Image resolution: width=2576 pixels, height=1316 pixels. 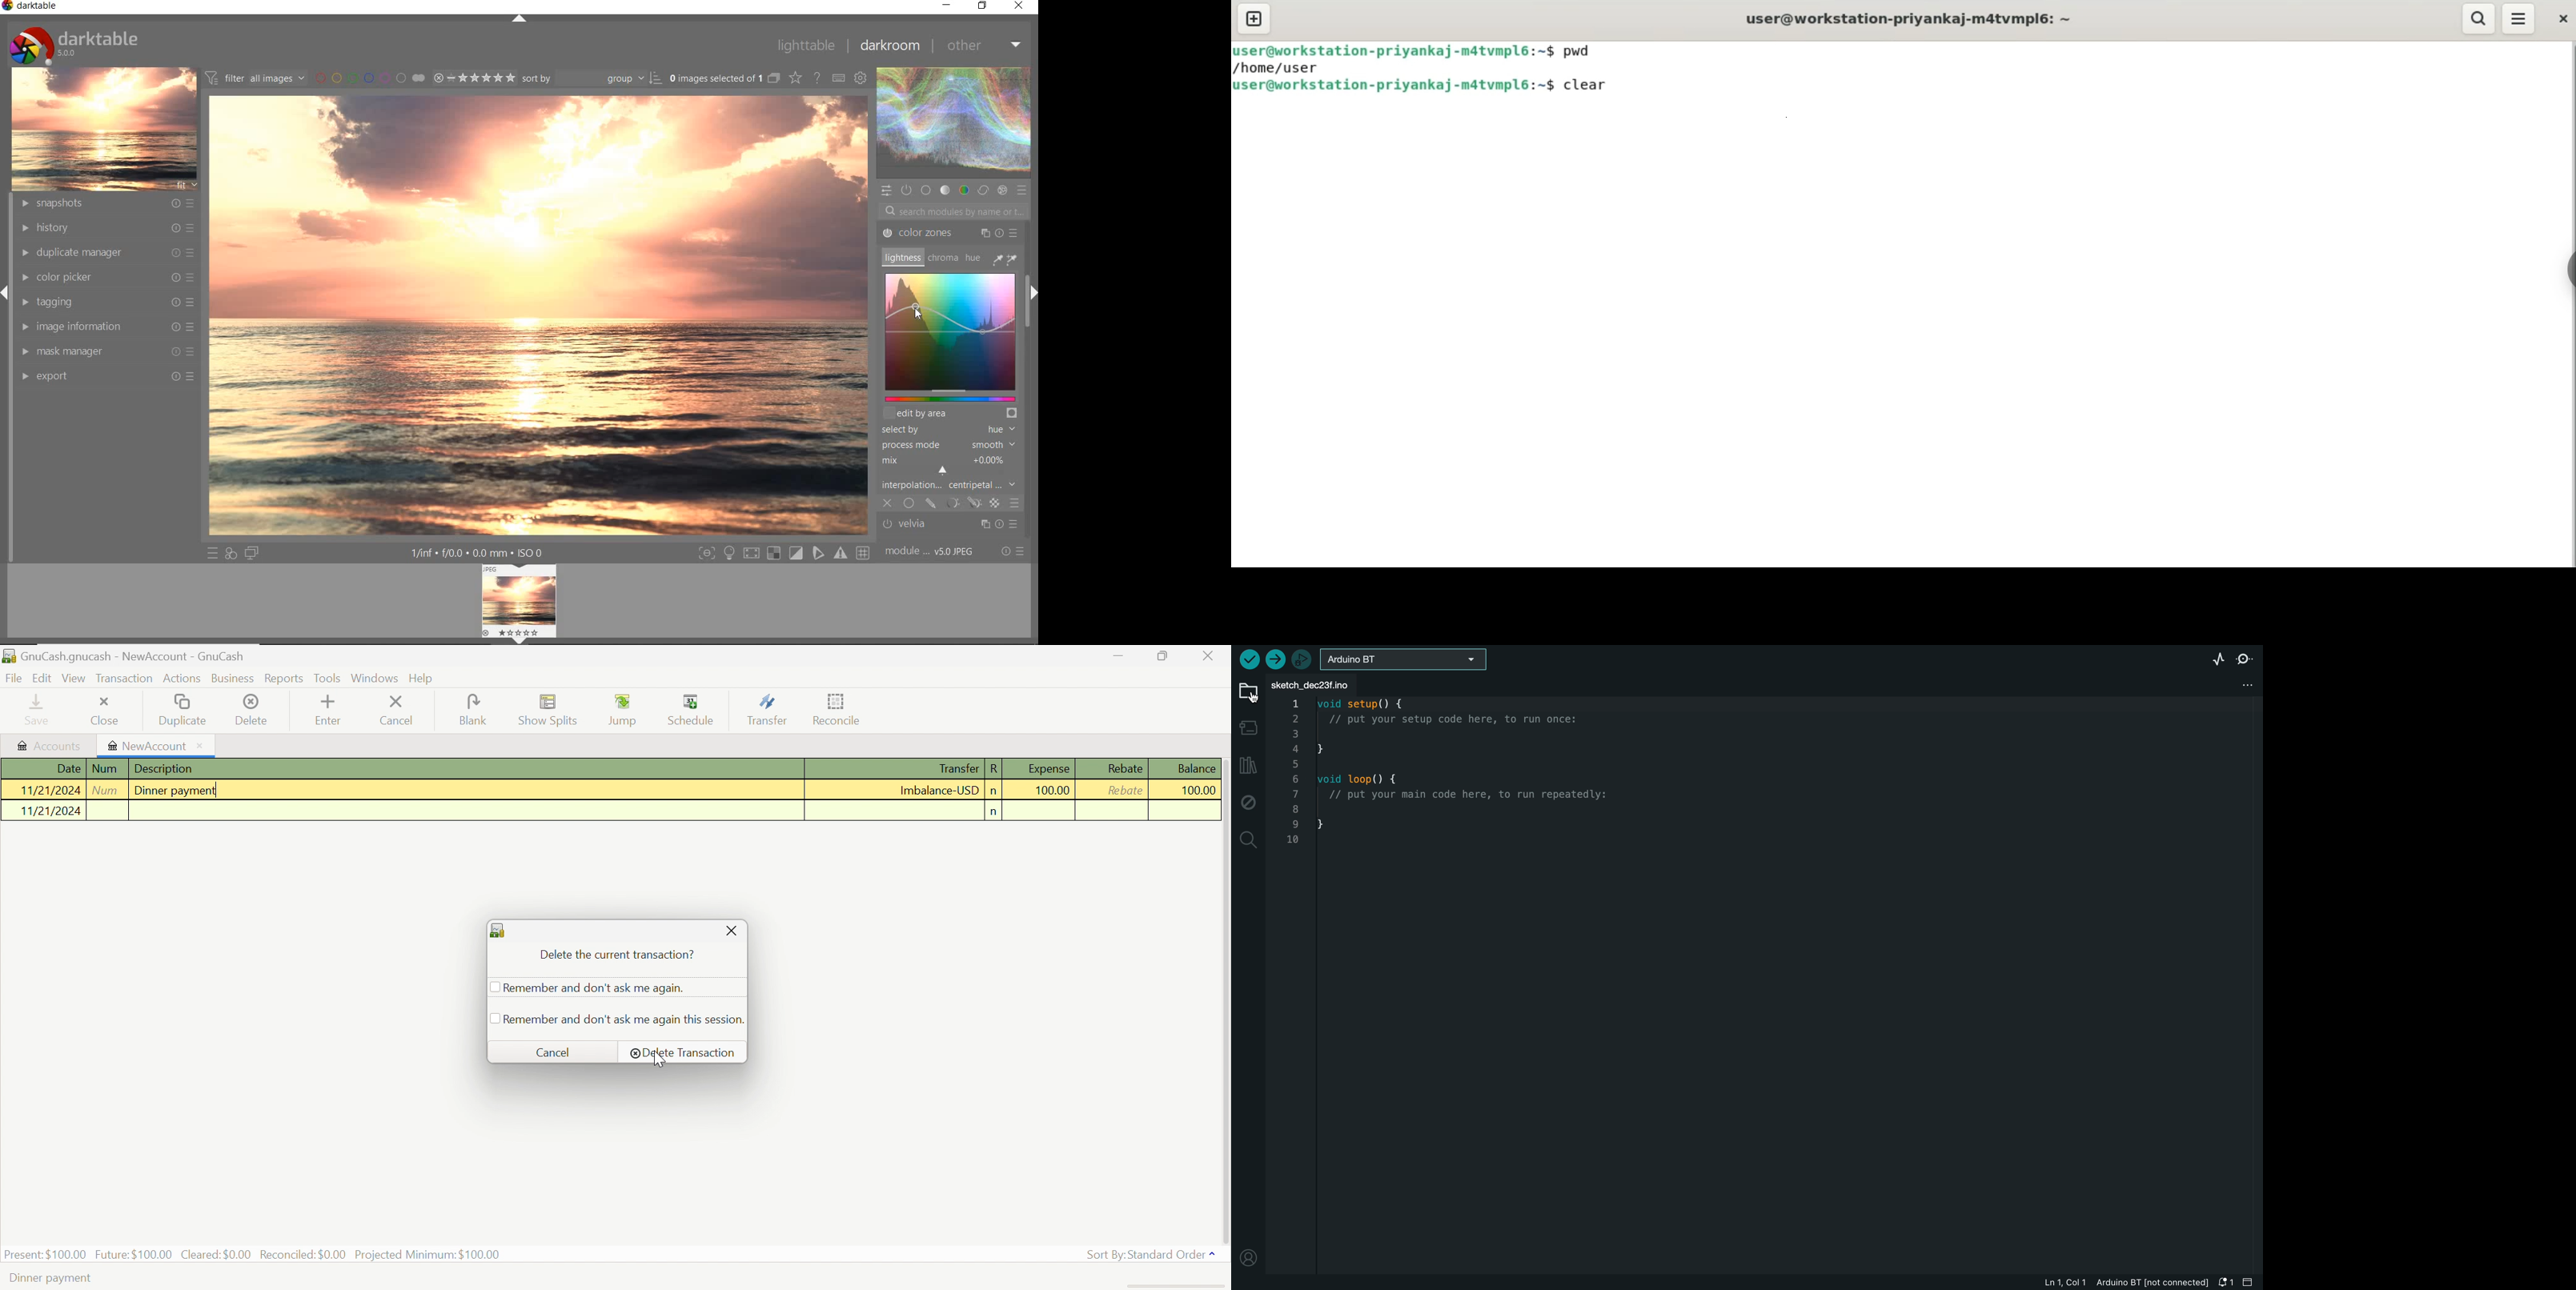 What do you see at coordinates (684, 1052) in the screenshot?
I see `Delete Transaction` at bounding box center [684, 1052].